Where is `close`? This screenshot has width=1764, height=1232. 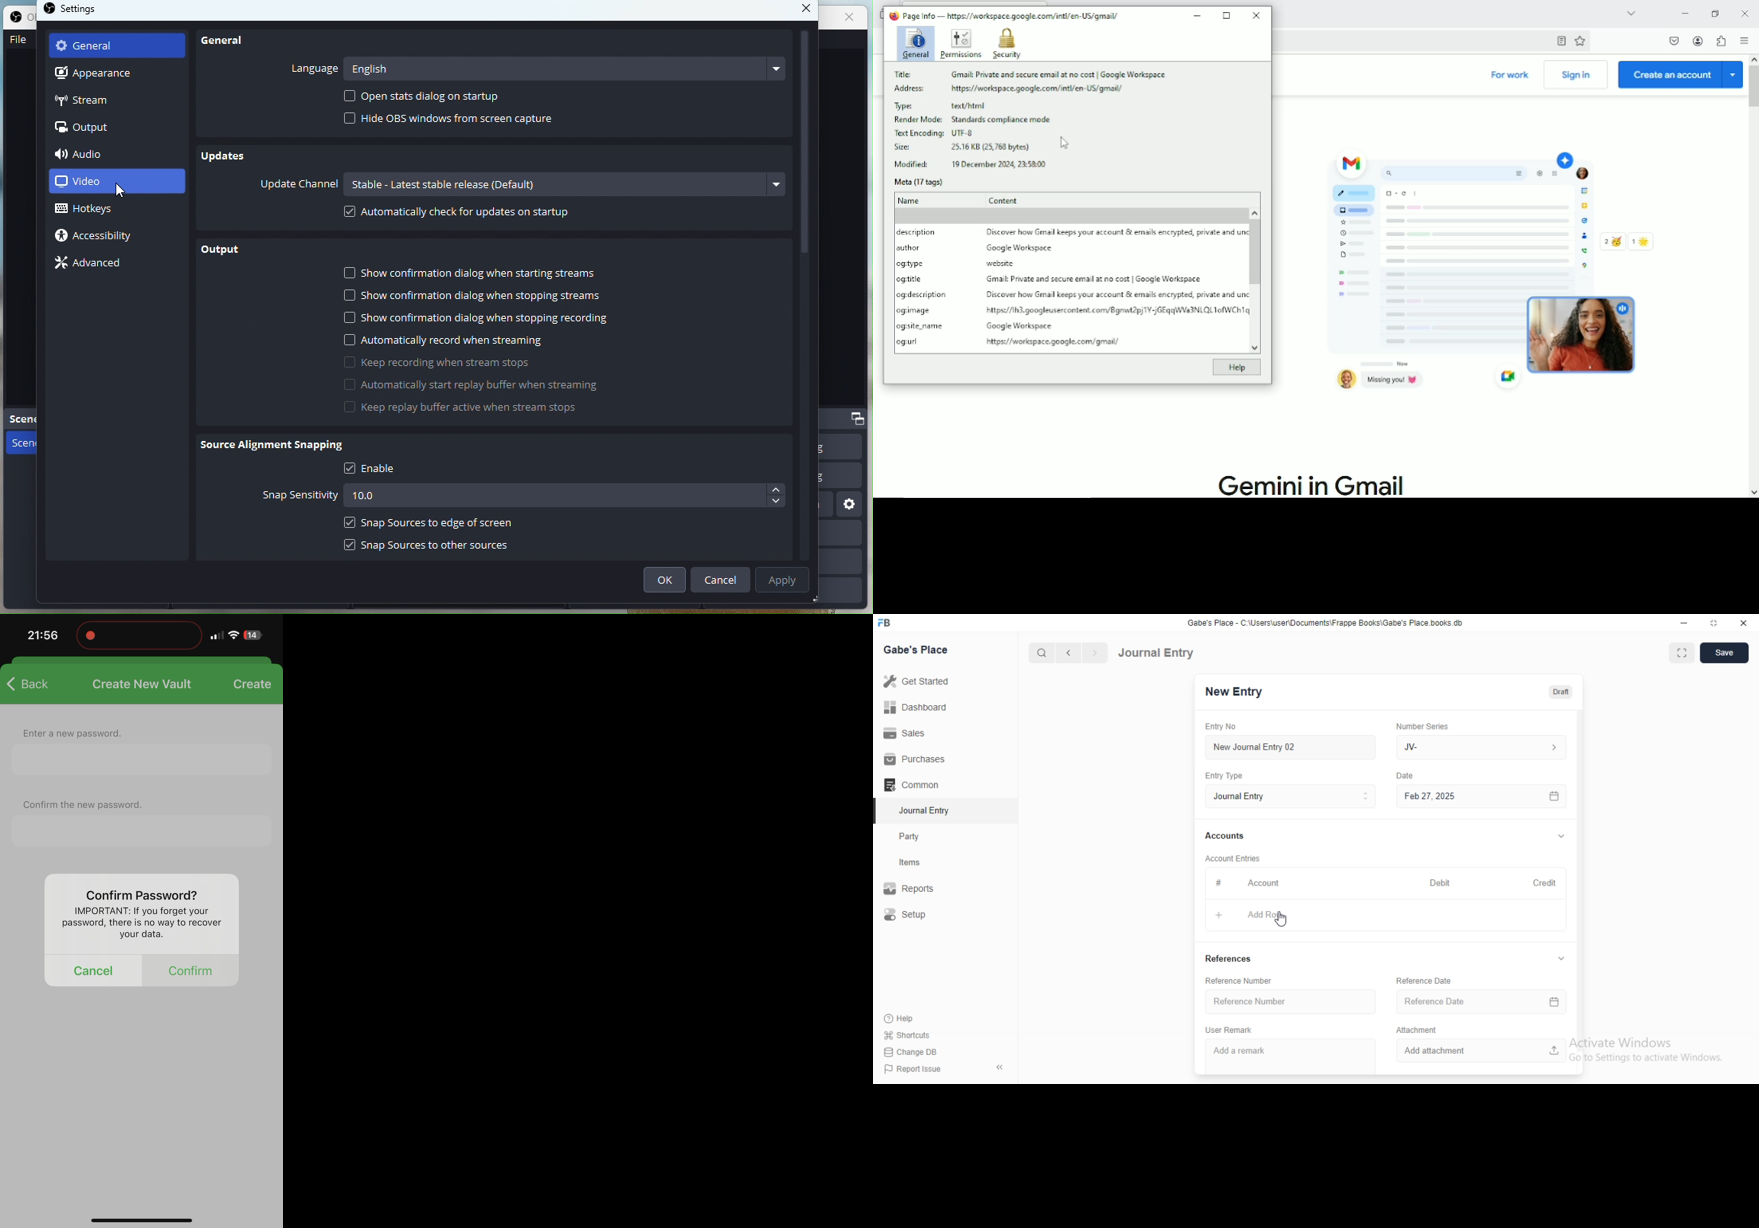
close is located at coordinates (851, 14).